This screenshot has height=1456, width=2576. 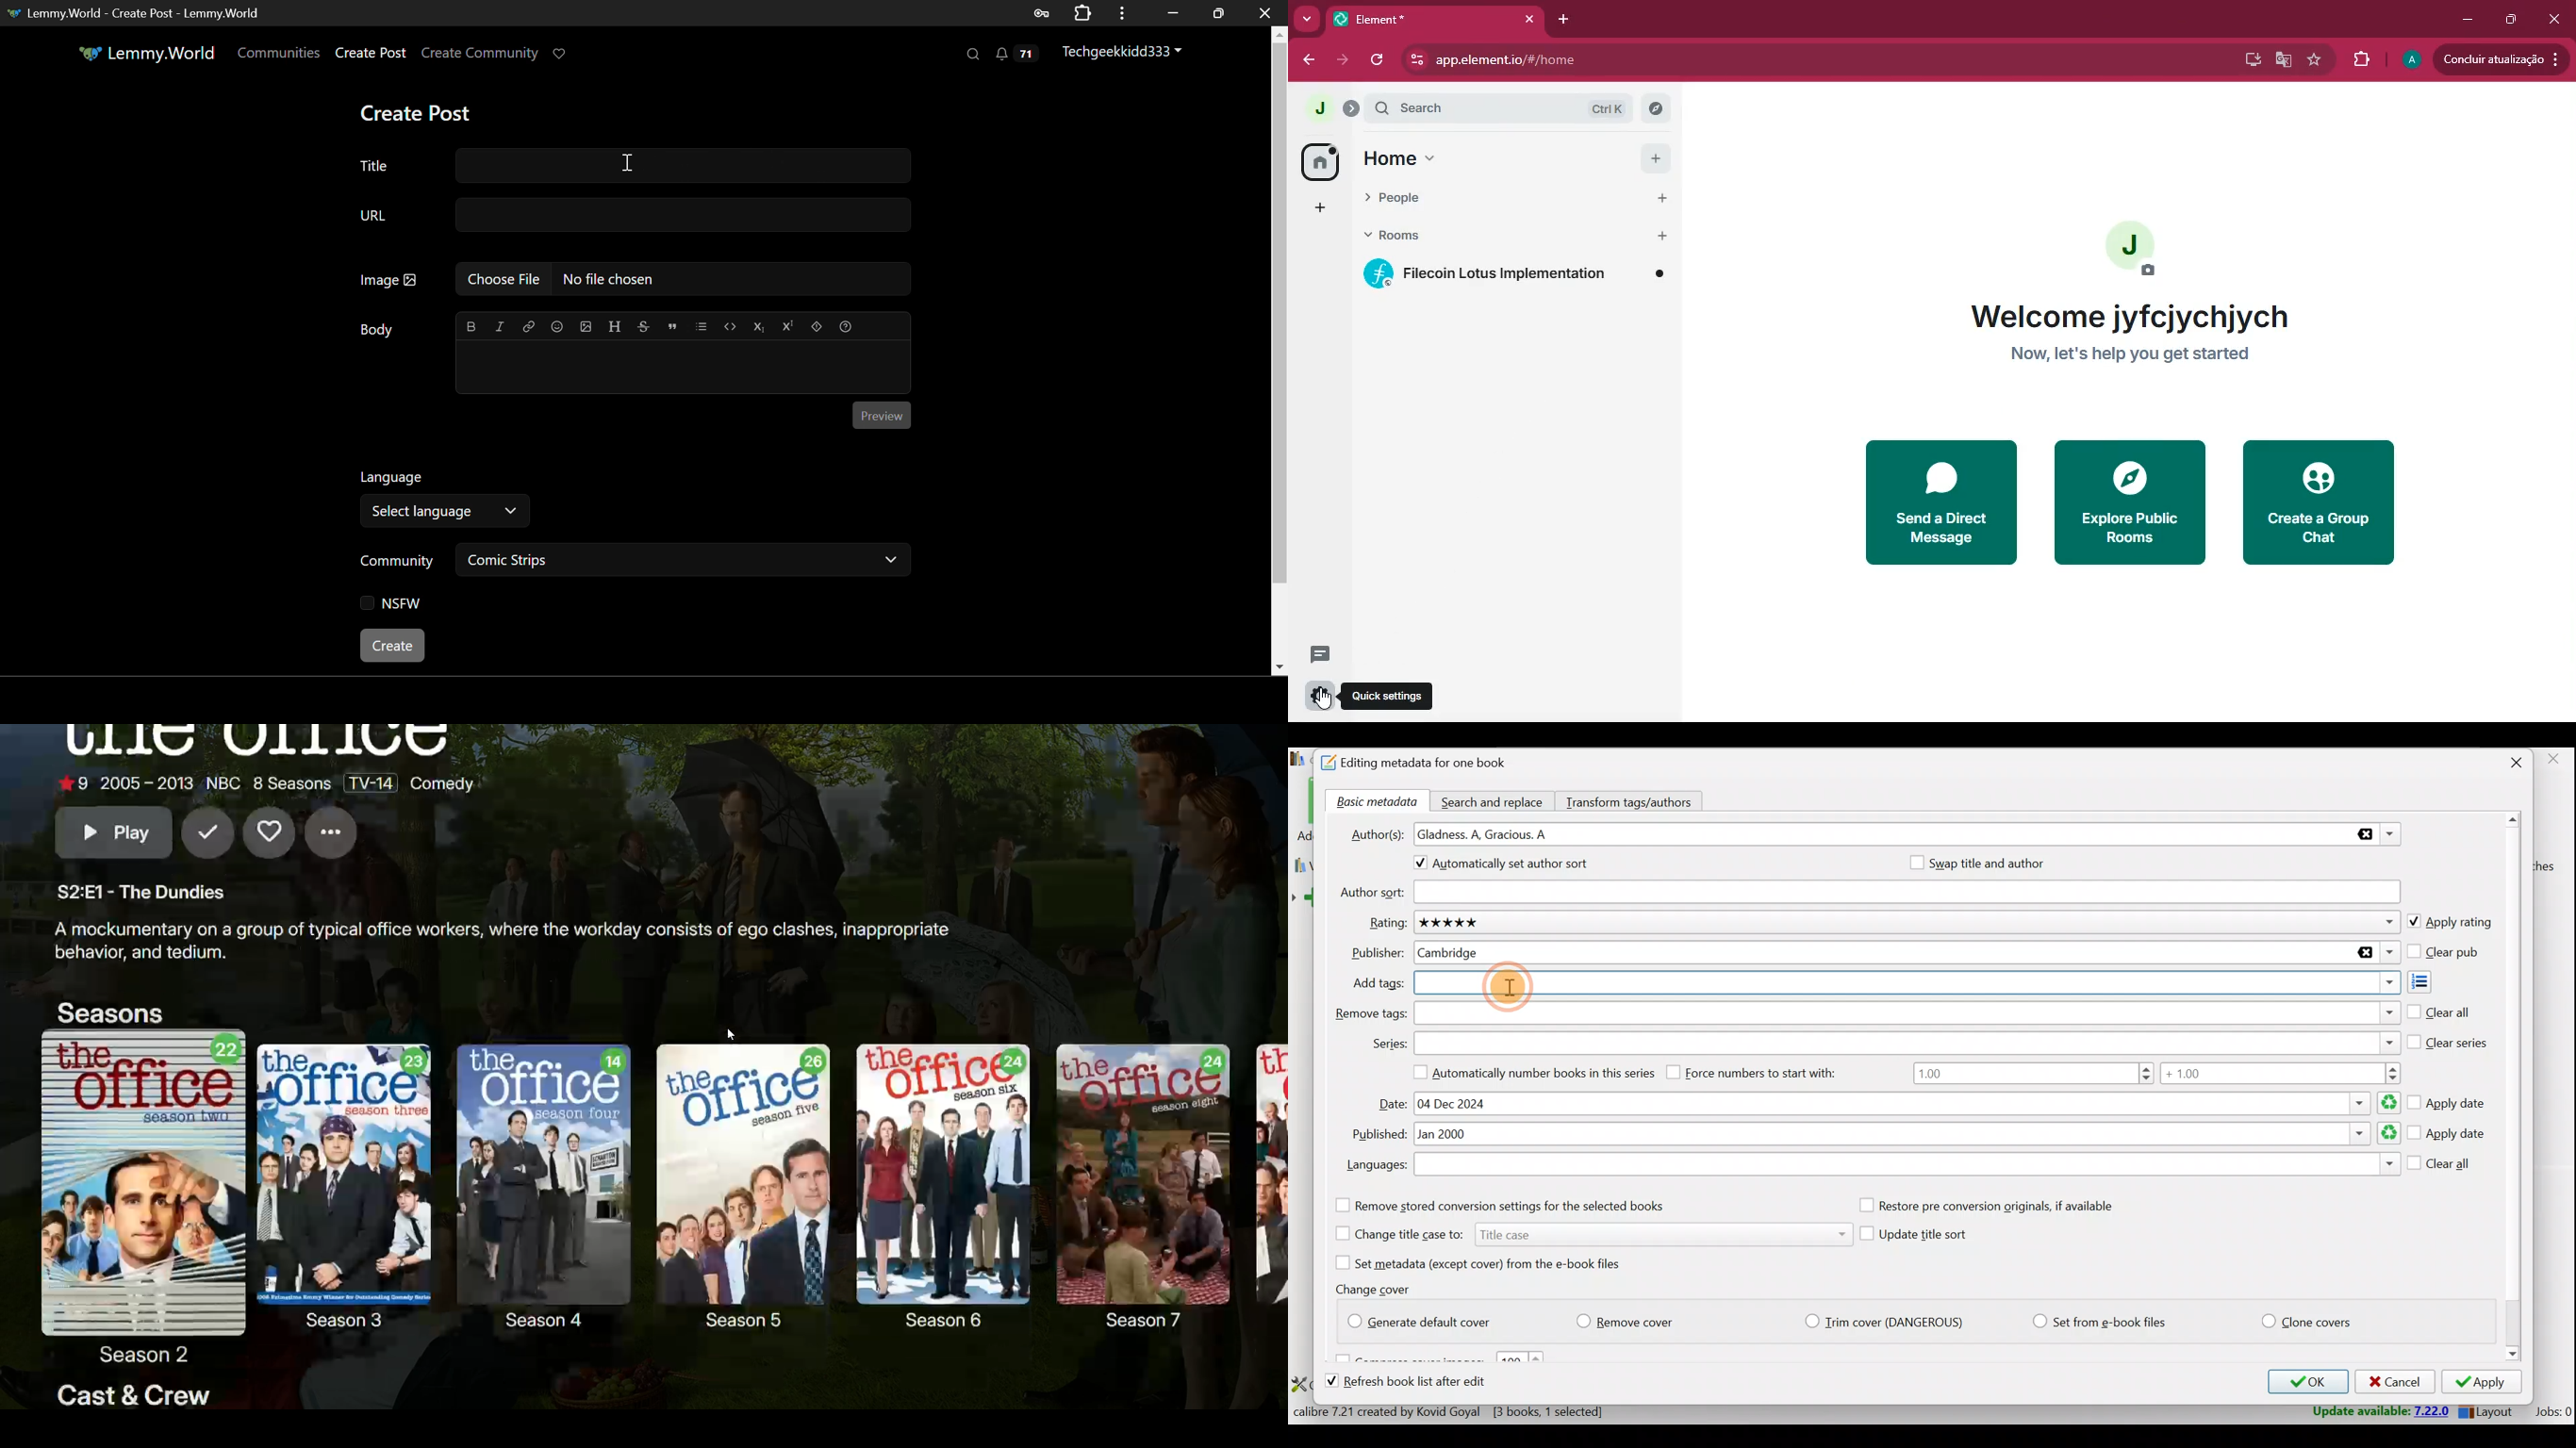 I want to click on Element*, so click(x=1420, y=18).